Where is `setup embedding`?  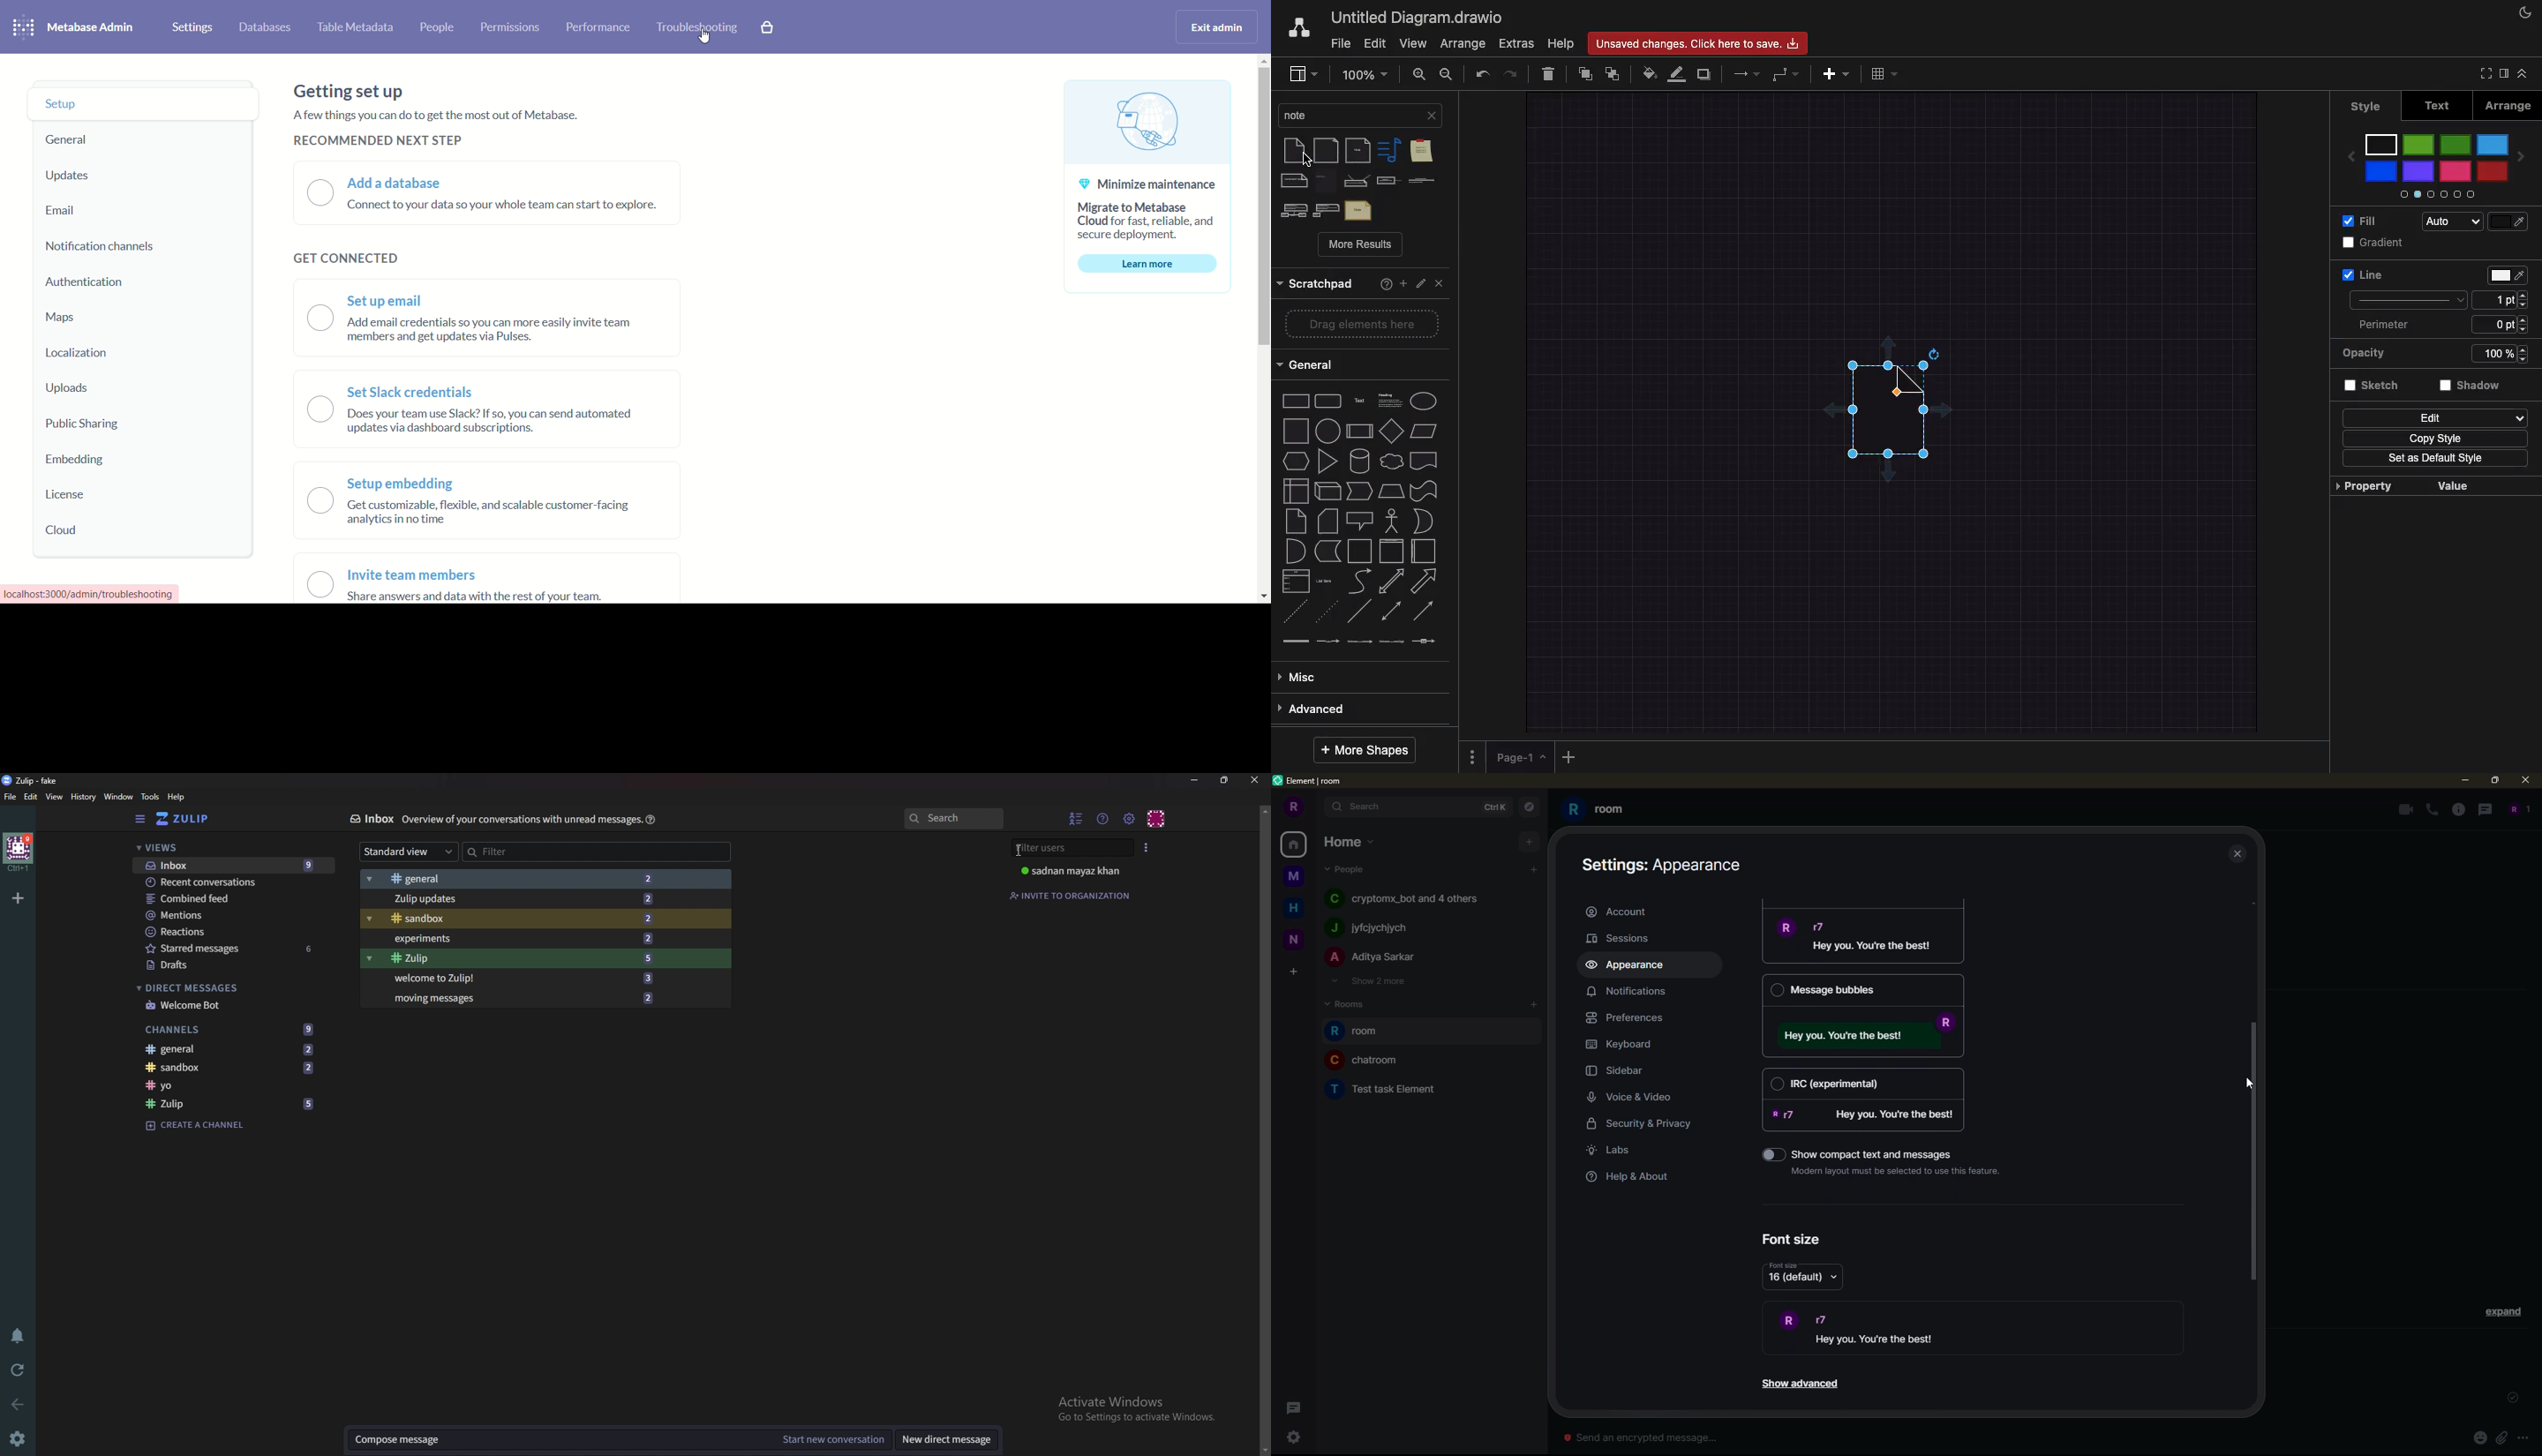
setup embedding is located at coordinates (487, 506).